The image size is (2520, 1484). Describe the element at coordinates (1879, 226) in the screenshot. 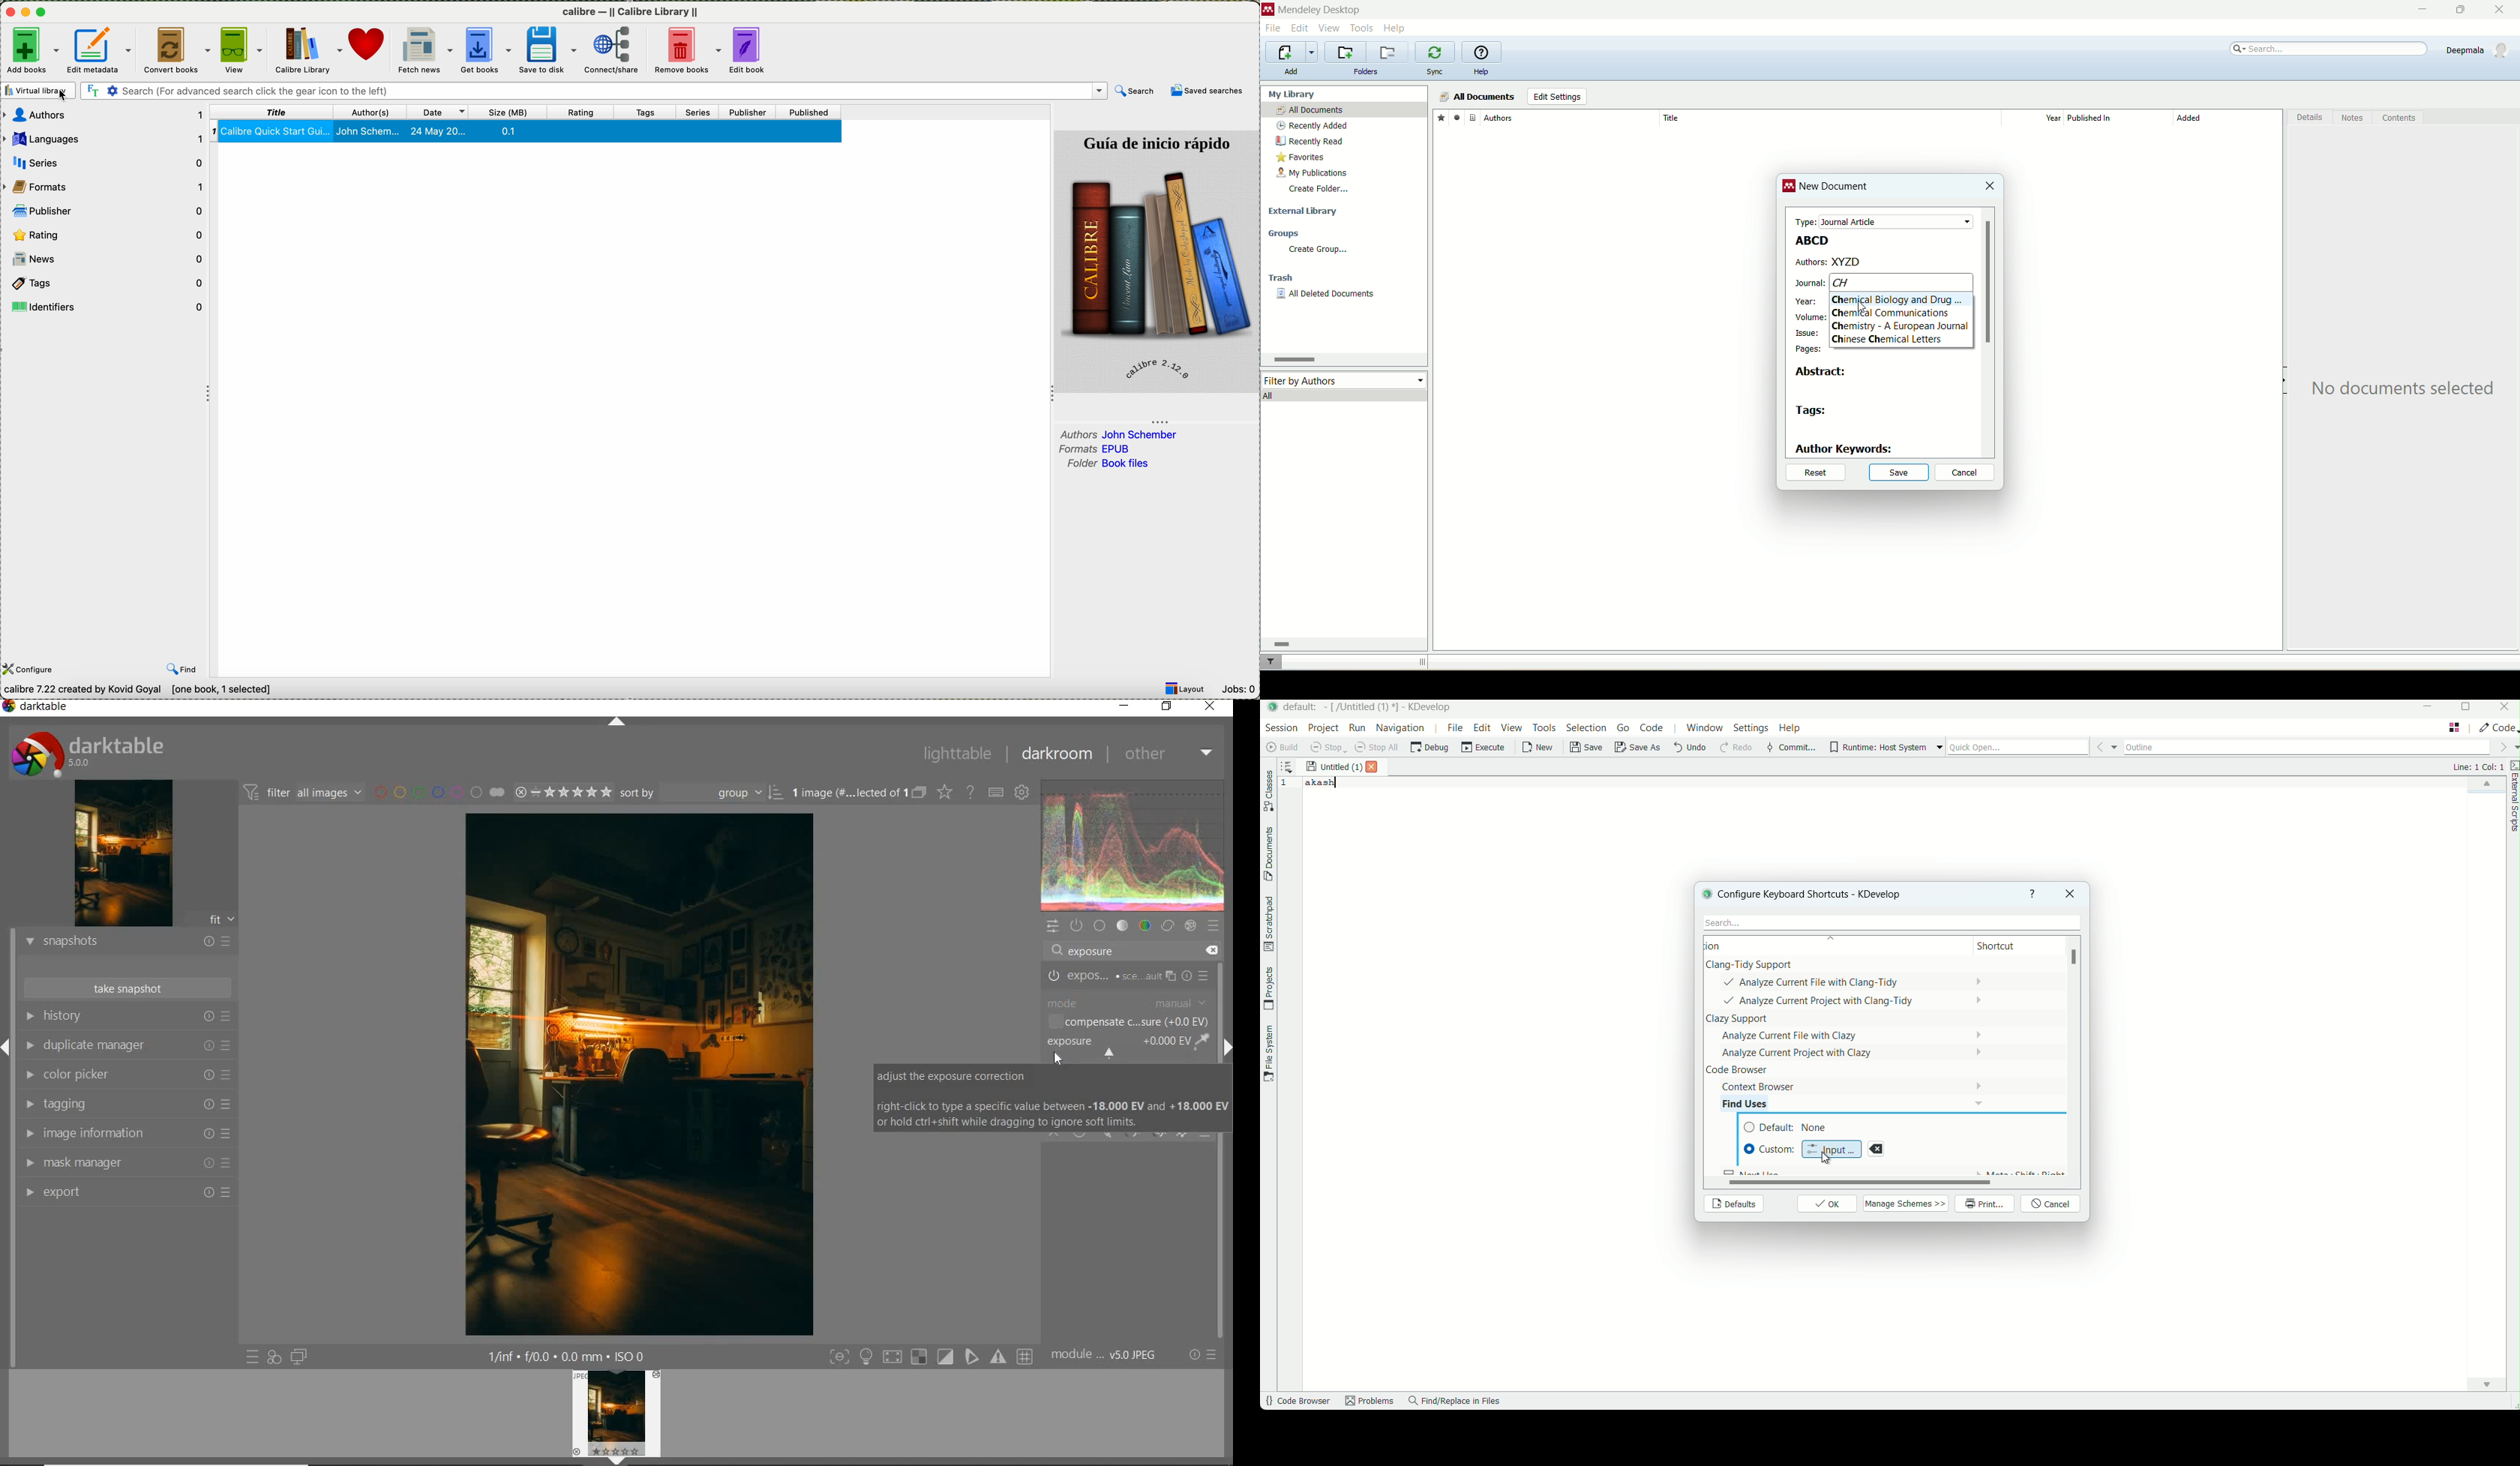

I see `test` at that location.